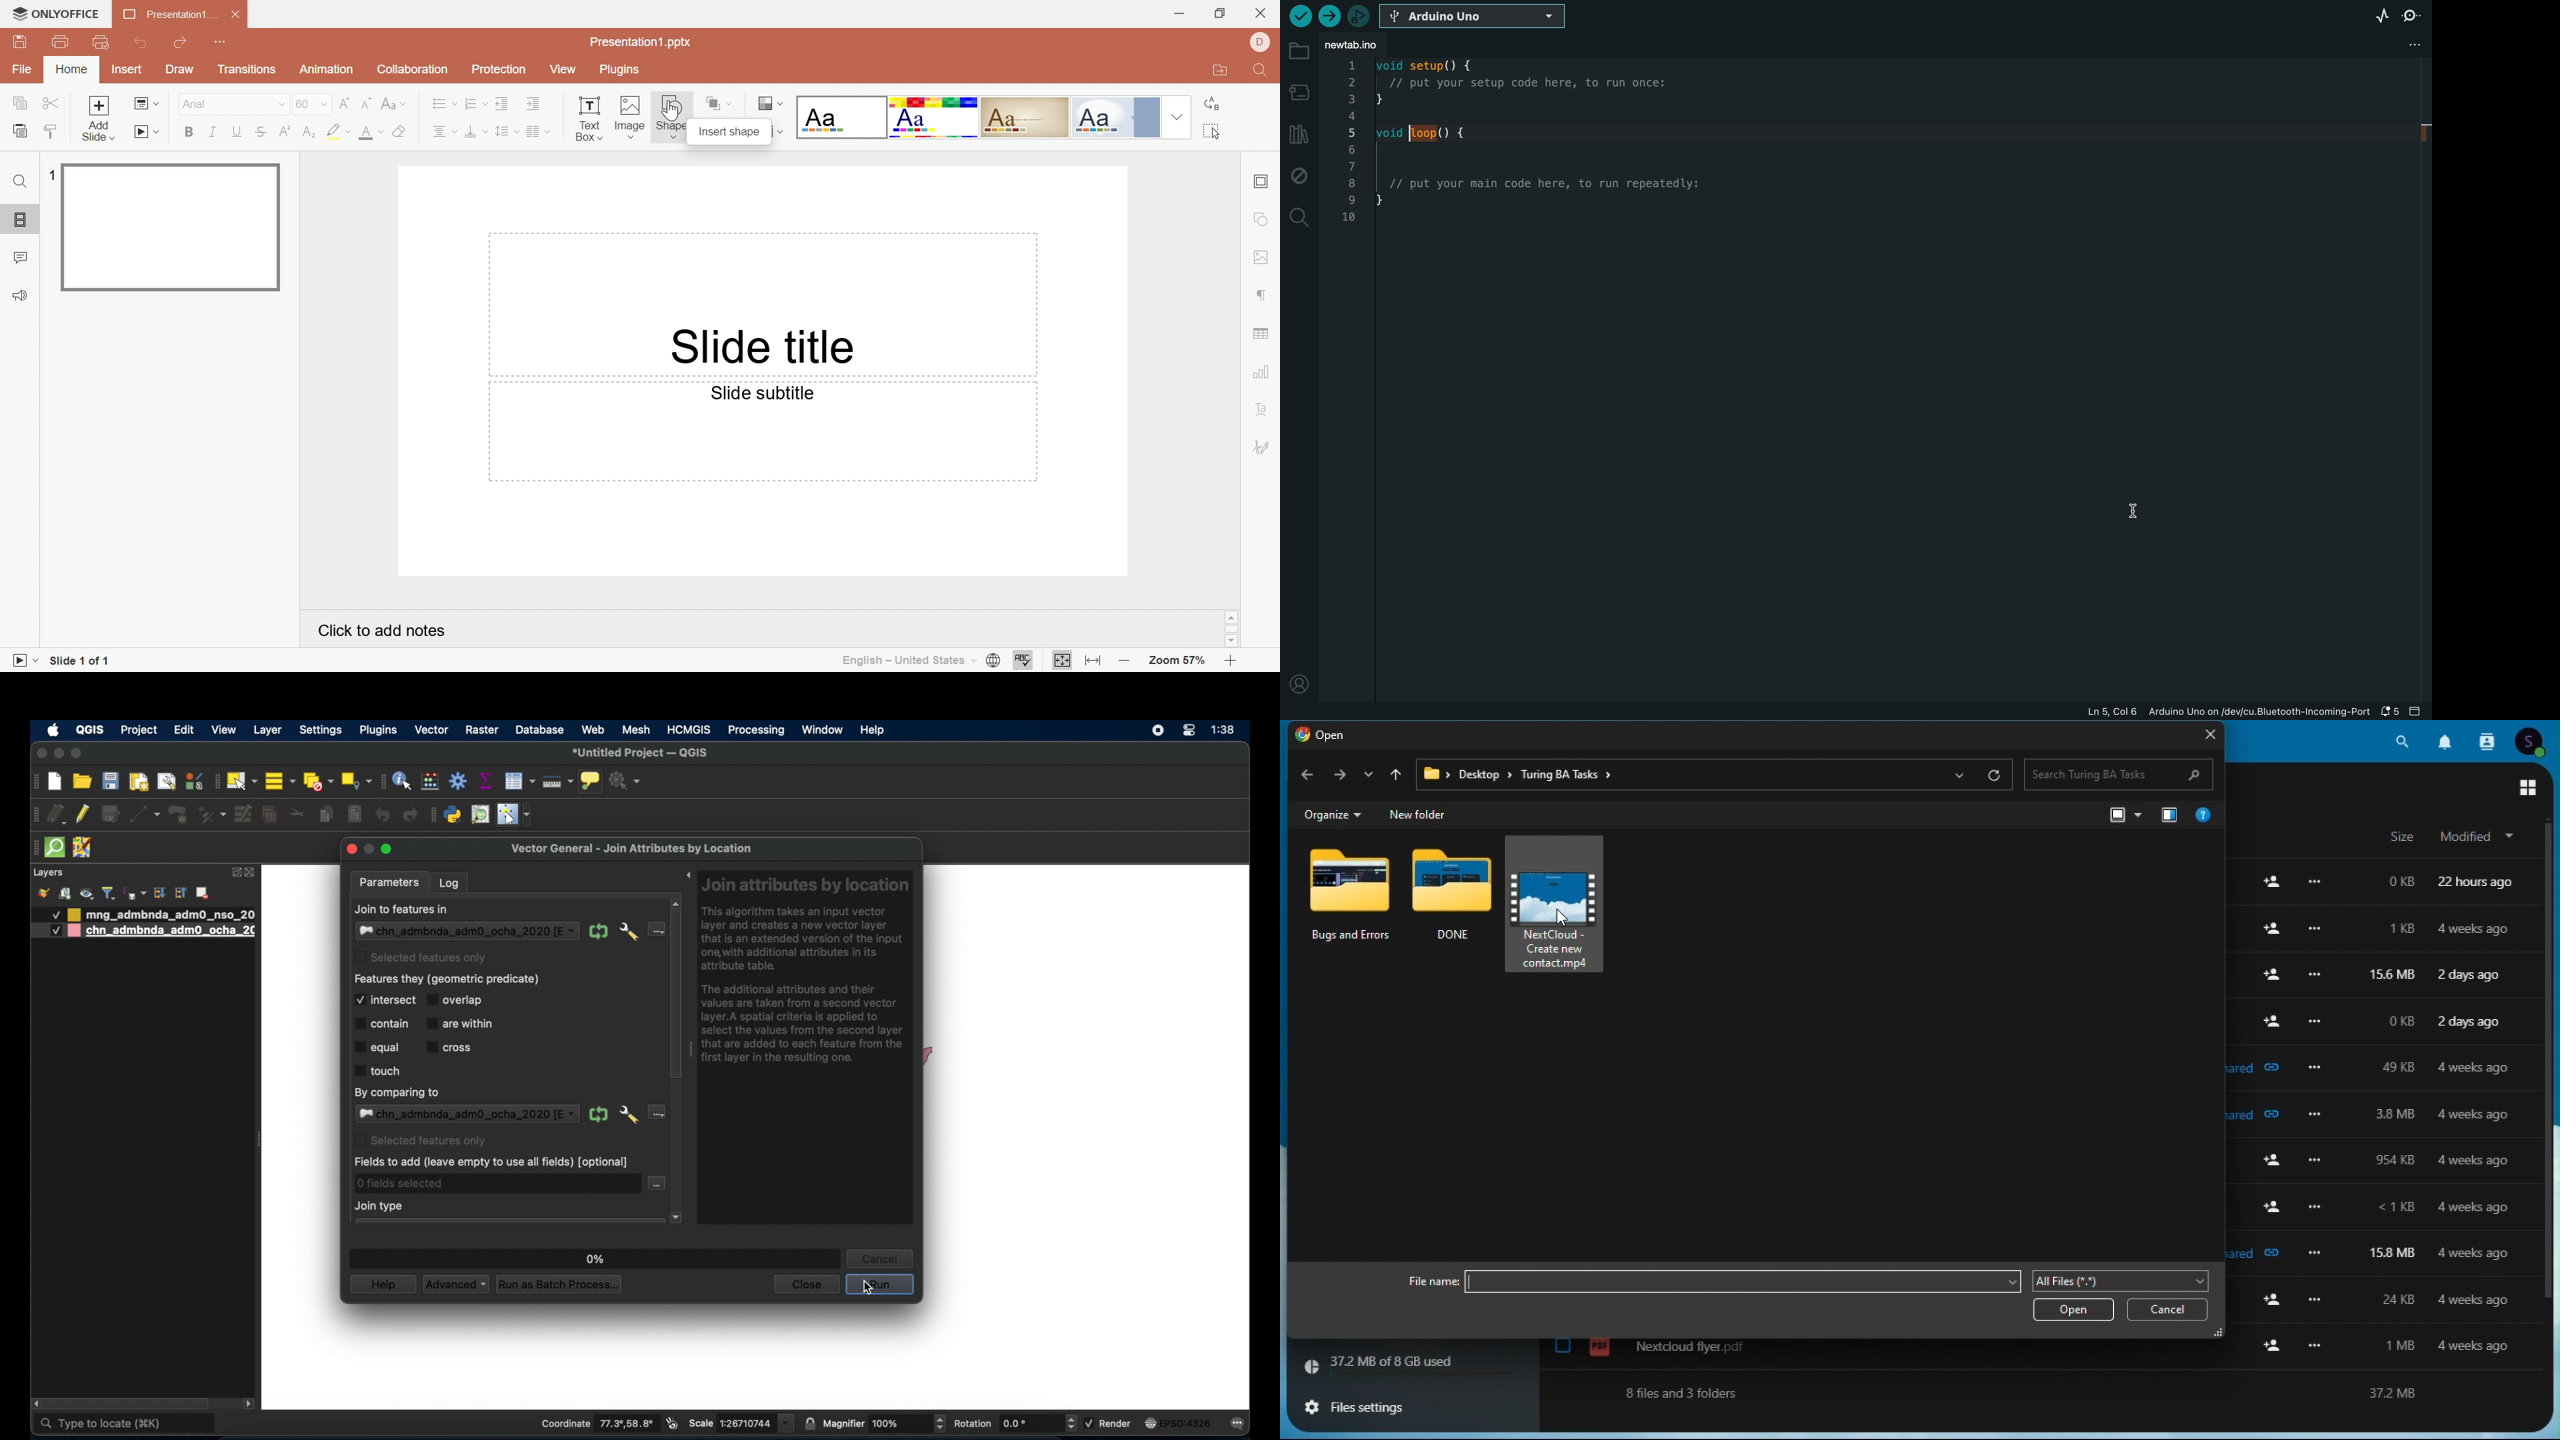 Image resolution: width=2576 pixels, height=1456 pixels. Describe the element at coordinates (2471, 1024) in the screenshot. I see `2 days ago` at that location.